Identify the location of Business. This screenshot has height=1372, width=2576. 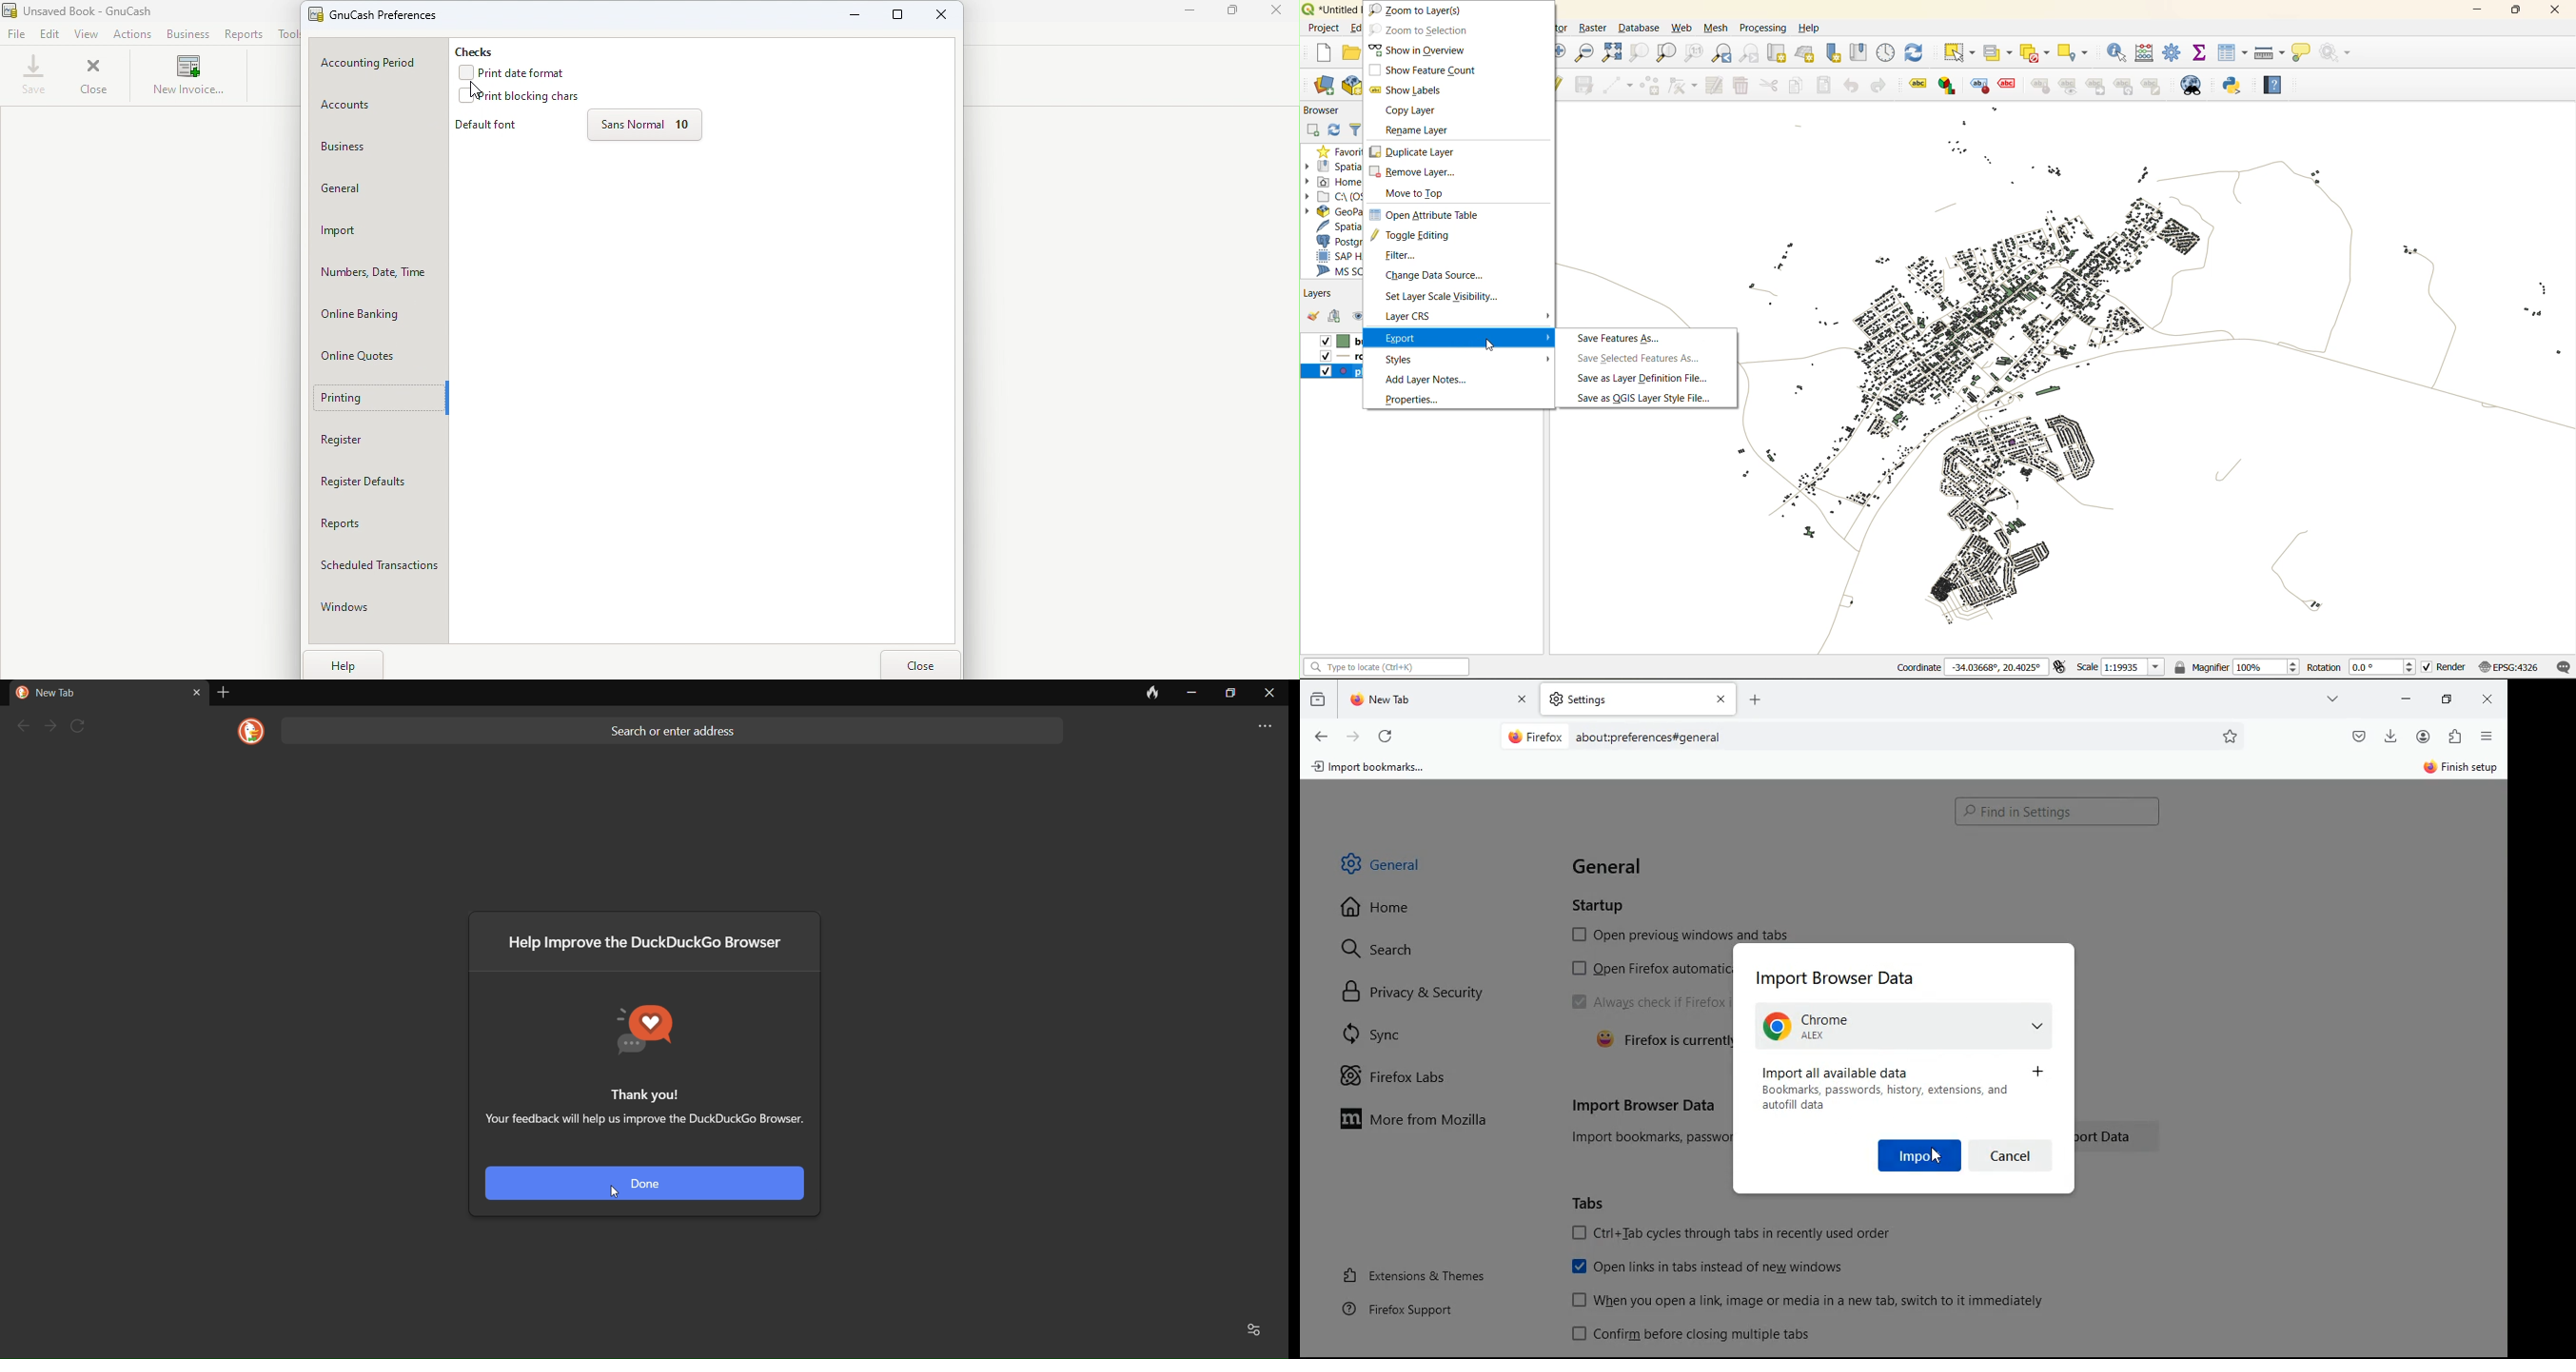
(187, 35).